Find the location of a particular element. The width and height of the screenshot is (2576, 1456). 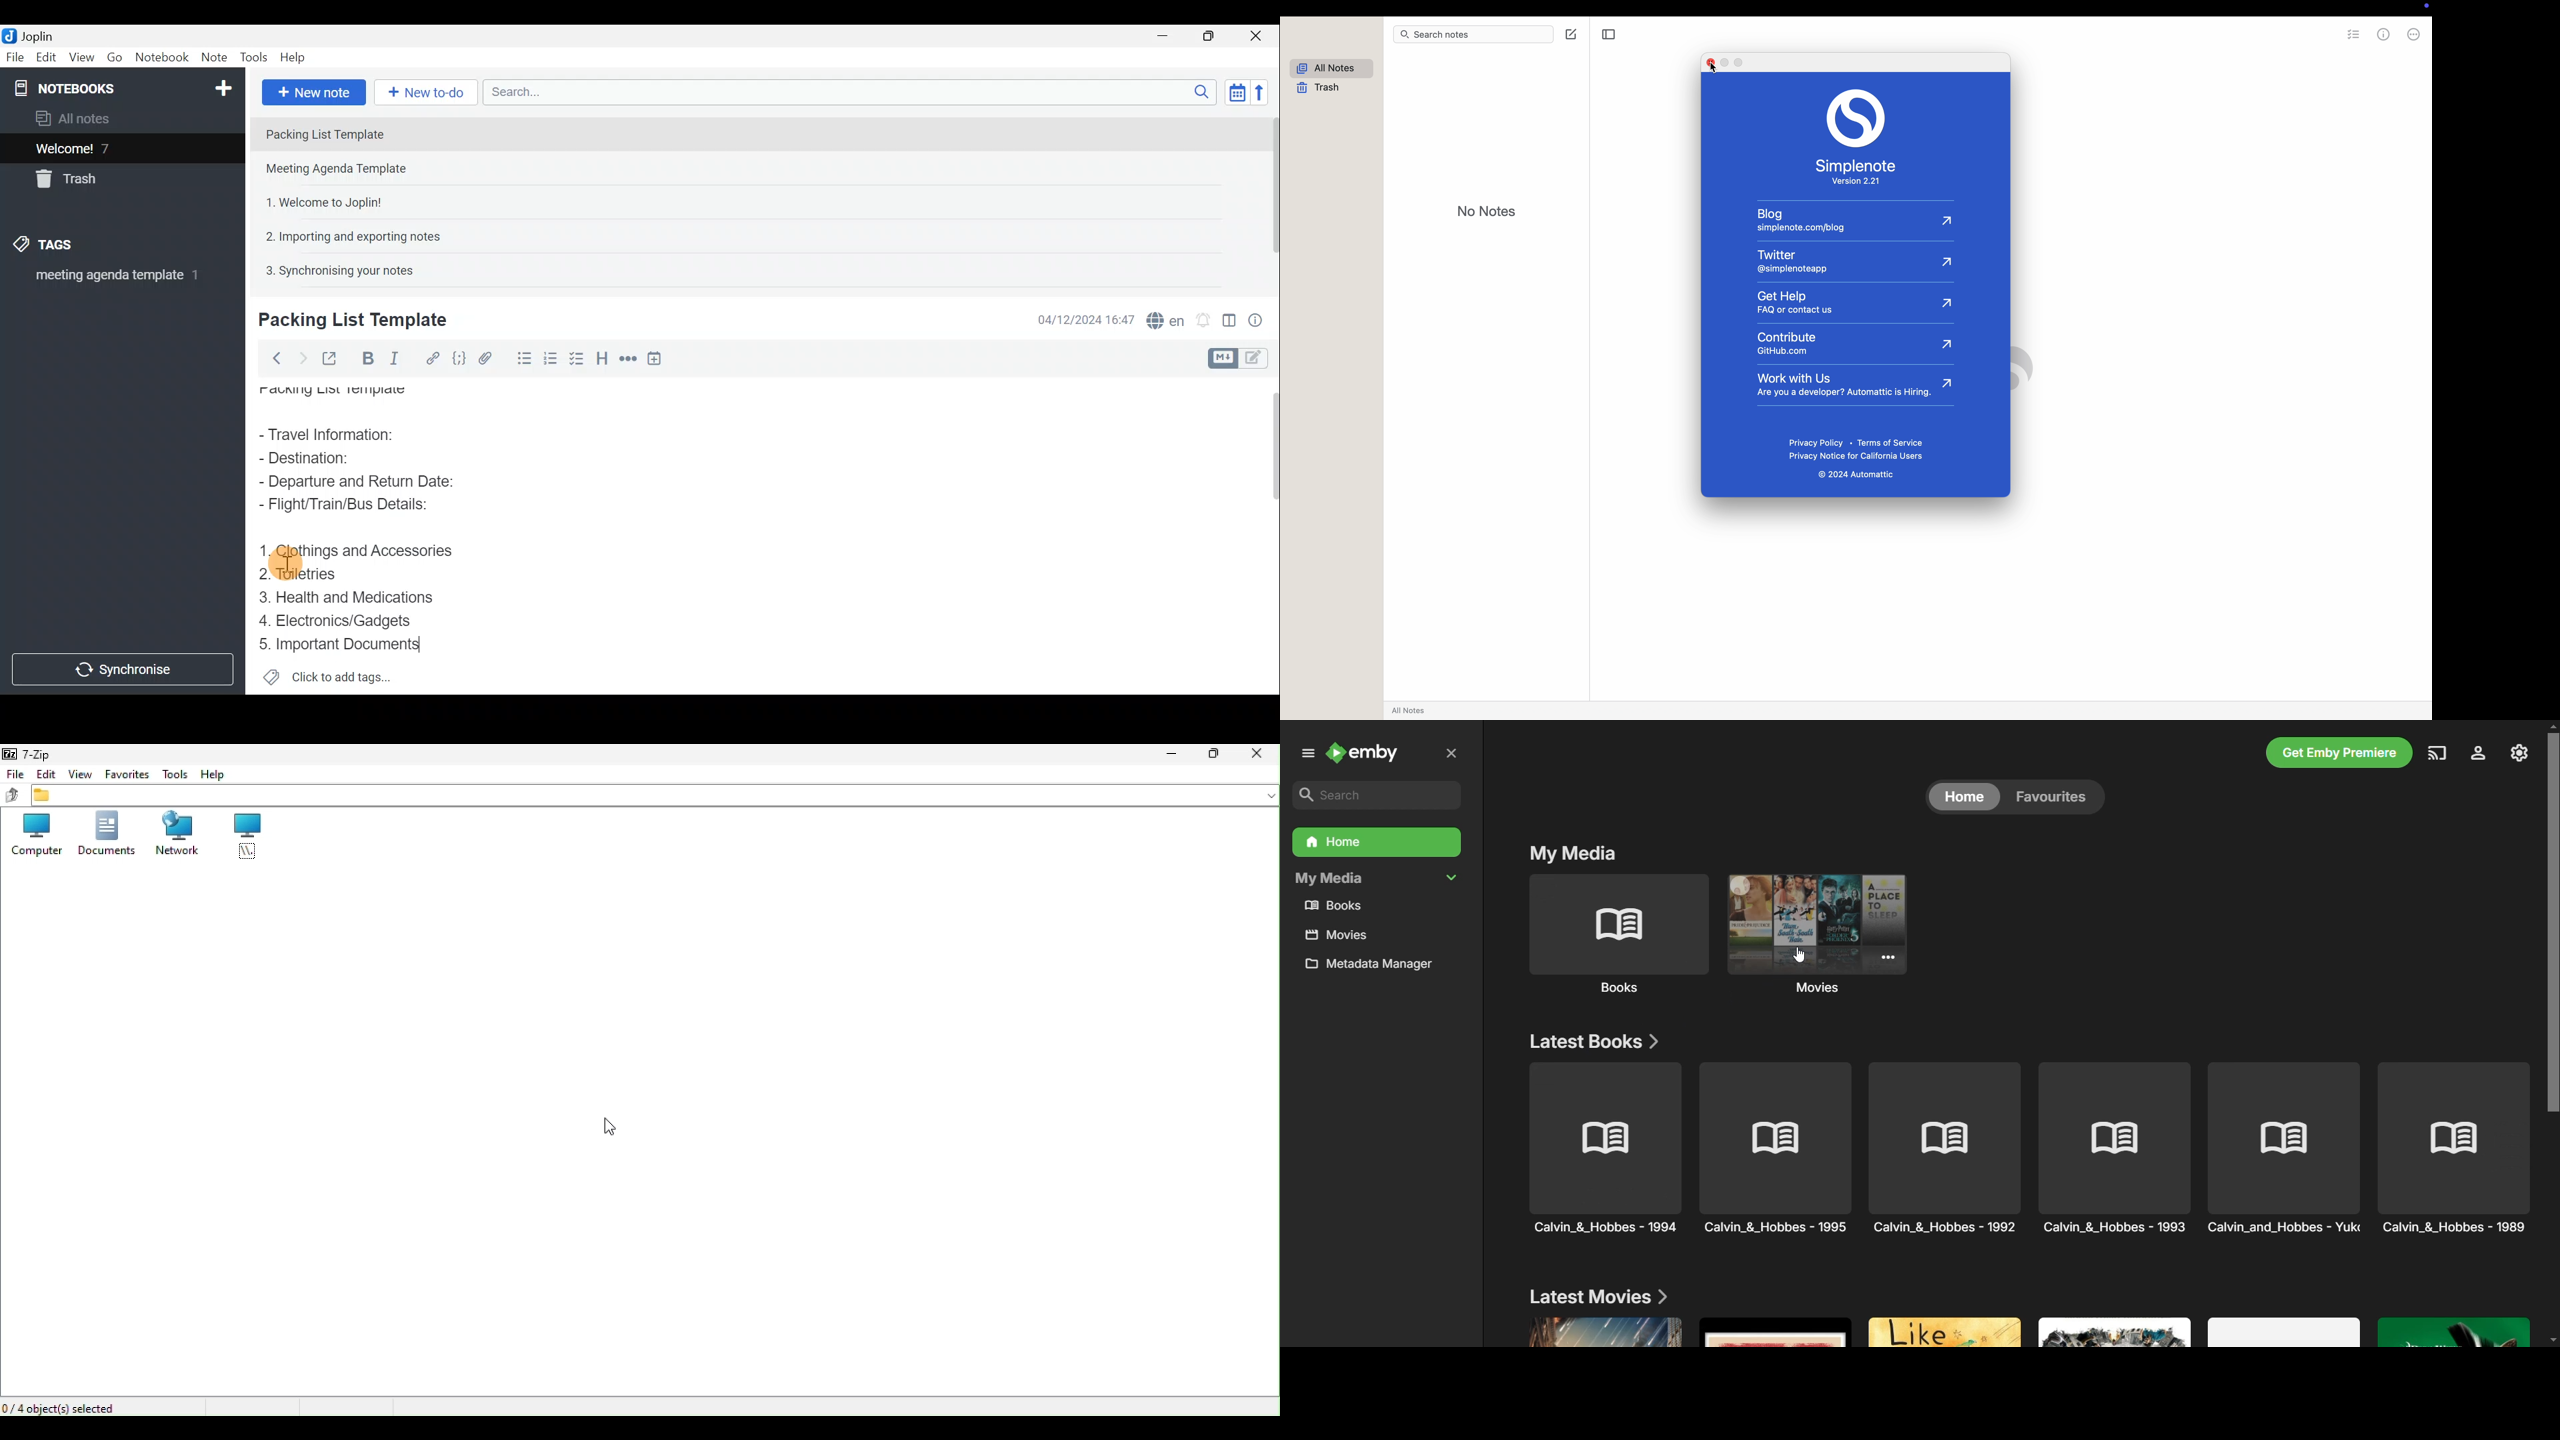

Joplin is located at coordinates (31, 35).